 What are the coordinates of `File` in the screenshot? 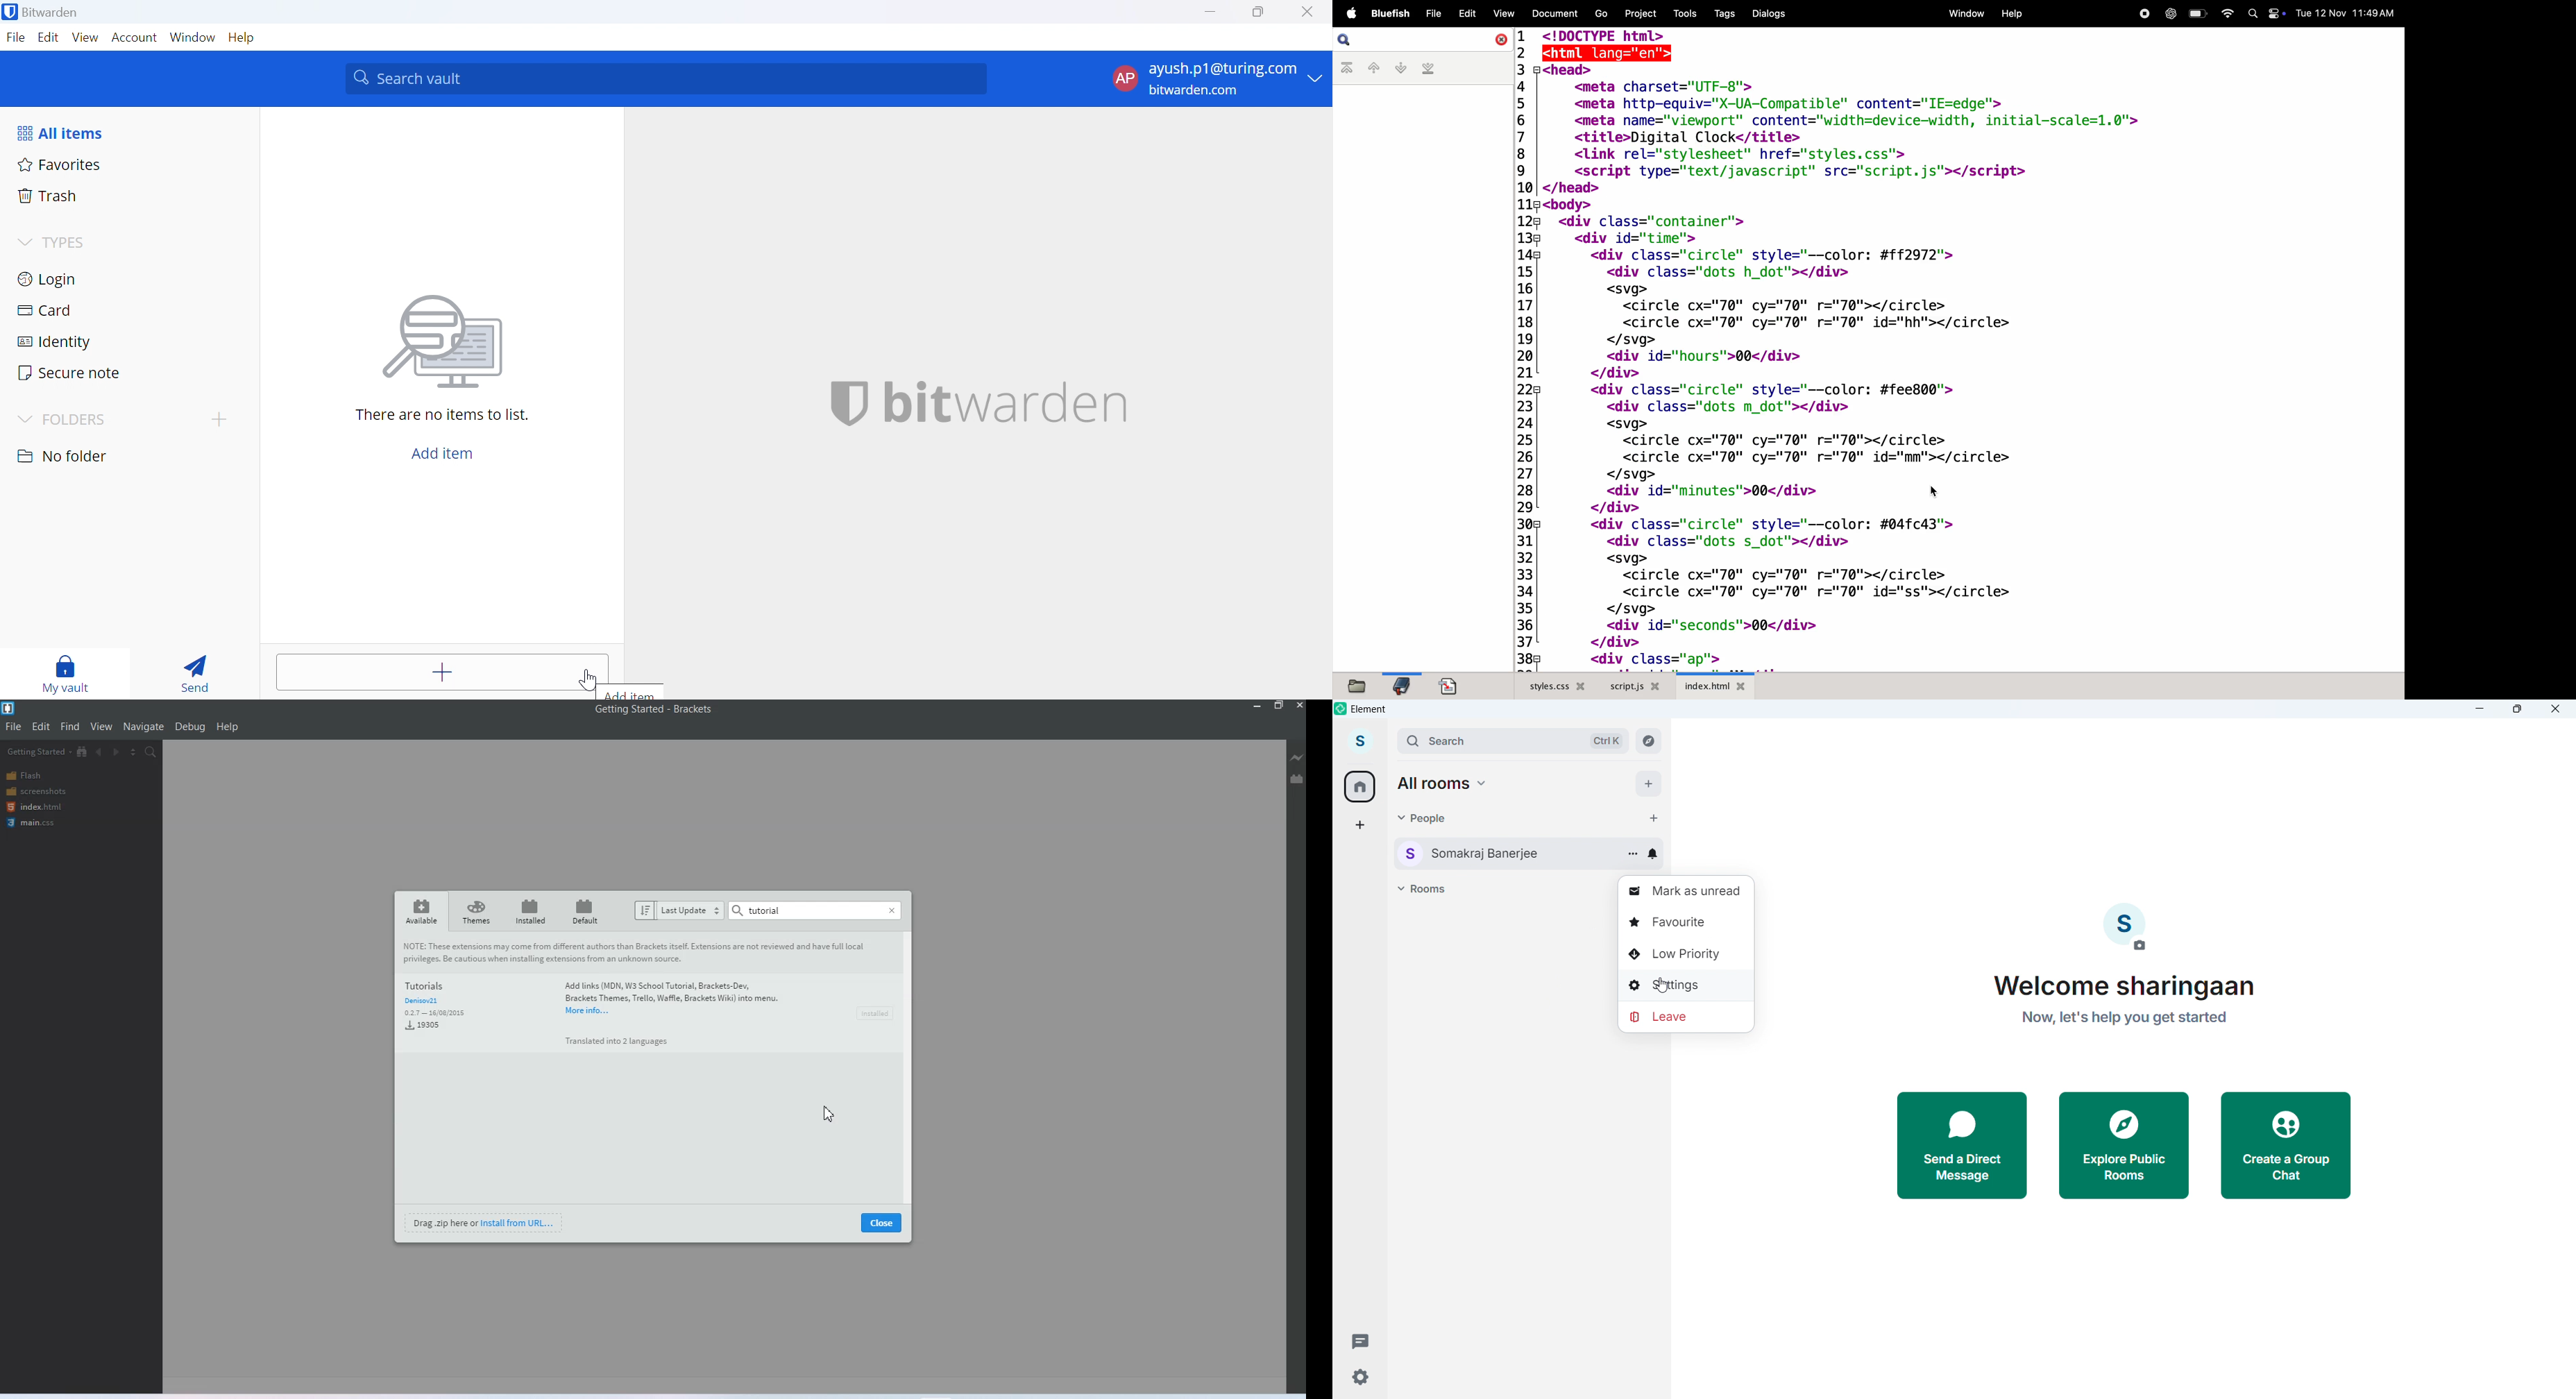 It's located at (14, 726).